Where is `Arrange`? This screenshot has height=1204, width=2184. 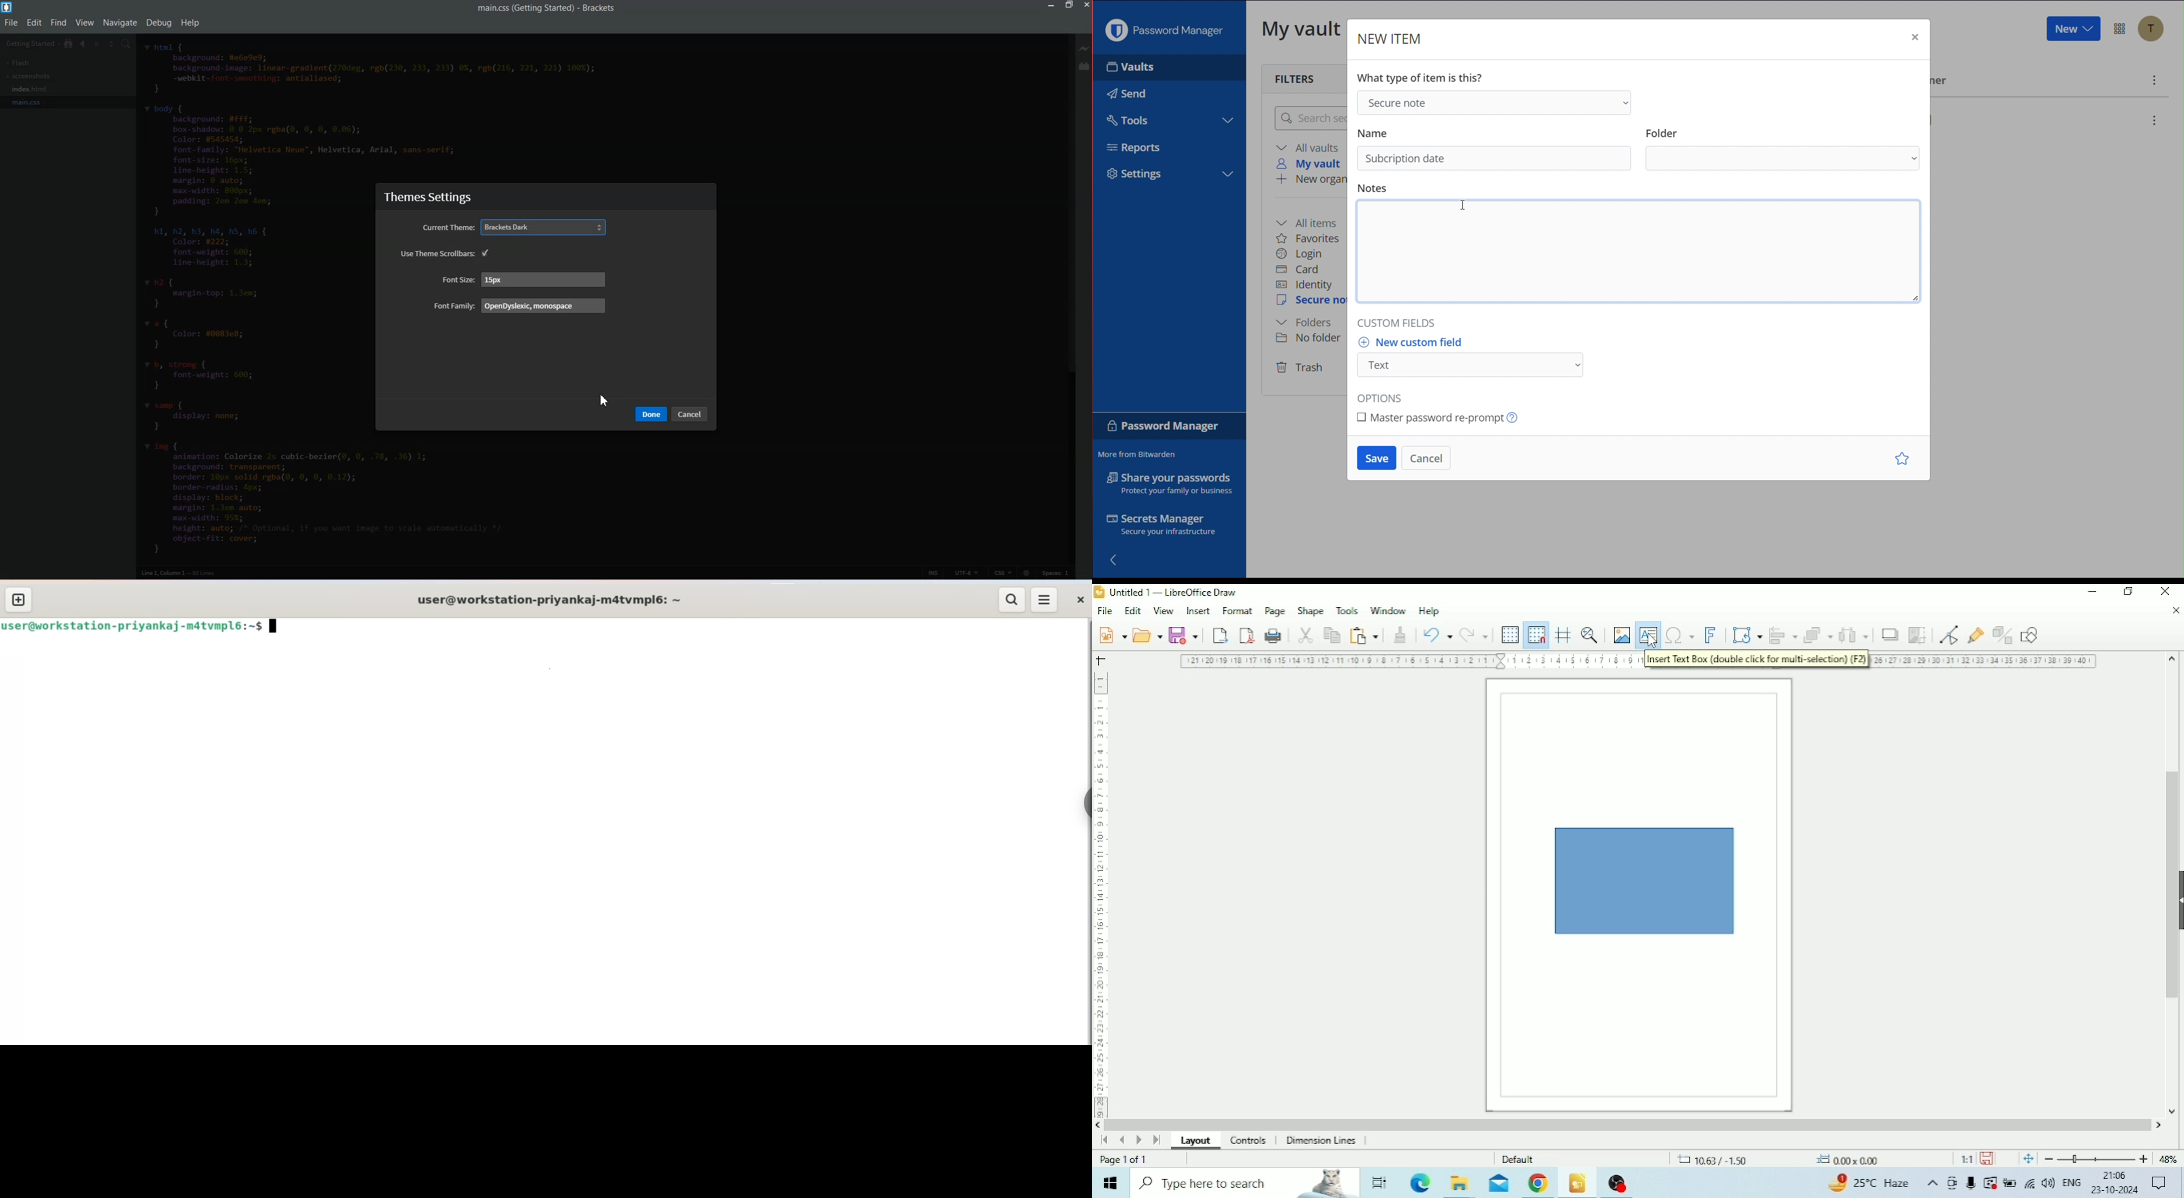 Arrange is located at coordinates (1818, 633).